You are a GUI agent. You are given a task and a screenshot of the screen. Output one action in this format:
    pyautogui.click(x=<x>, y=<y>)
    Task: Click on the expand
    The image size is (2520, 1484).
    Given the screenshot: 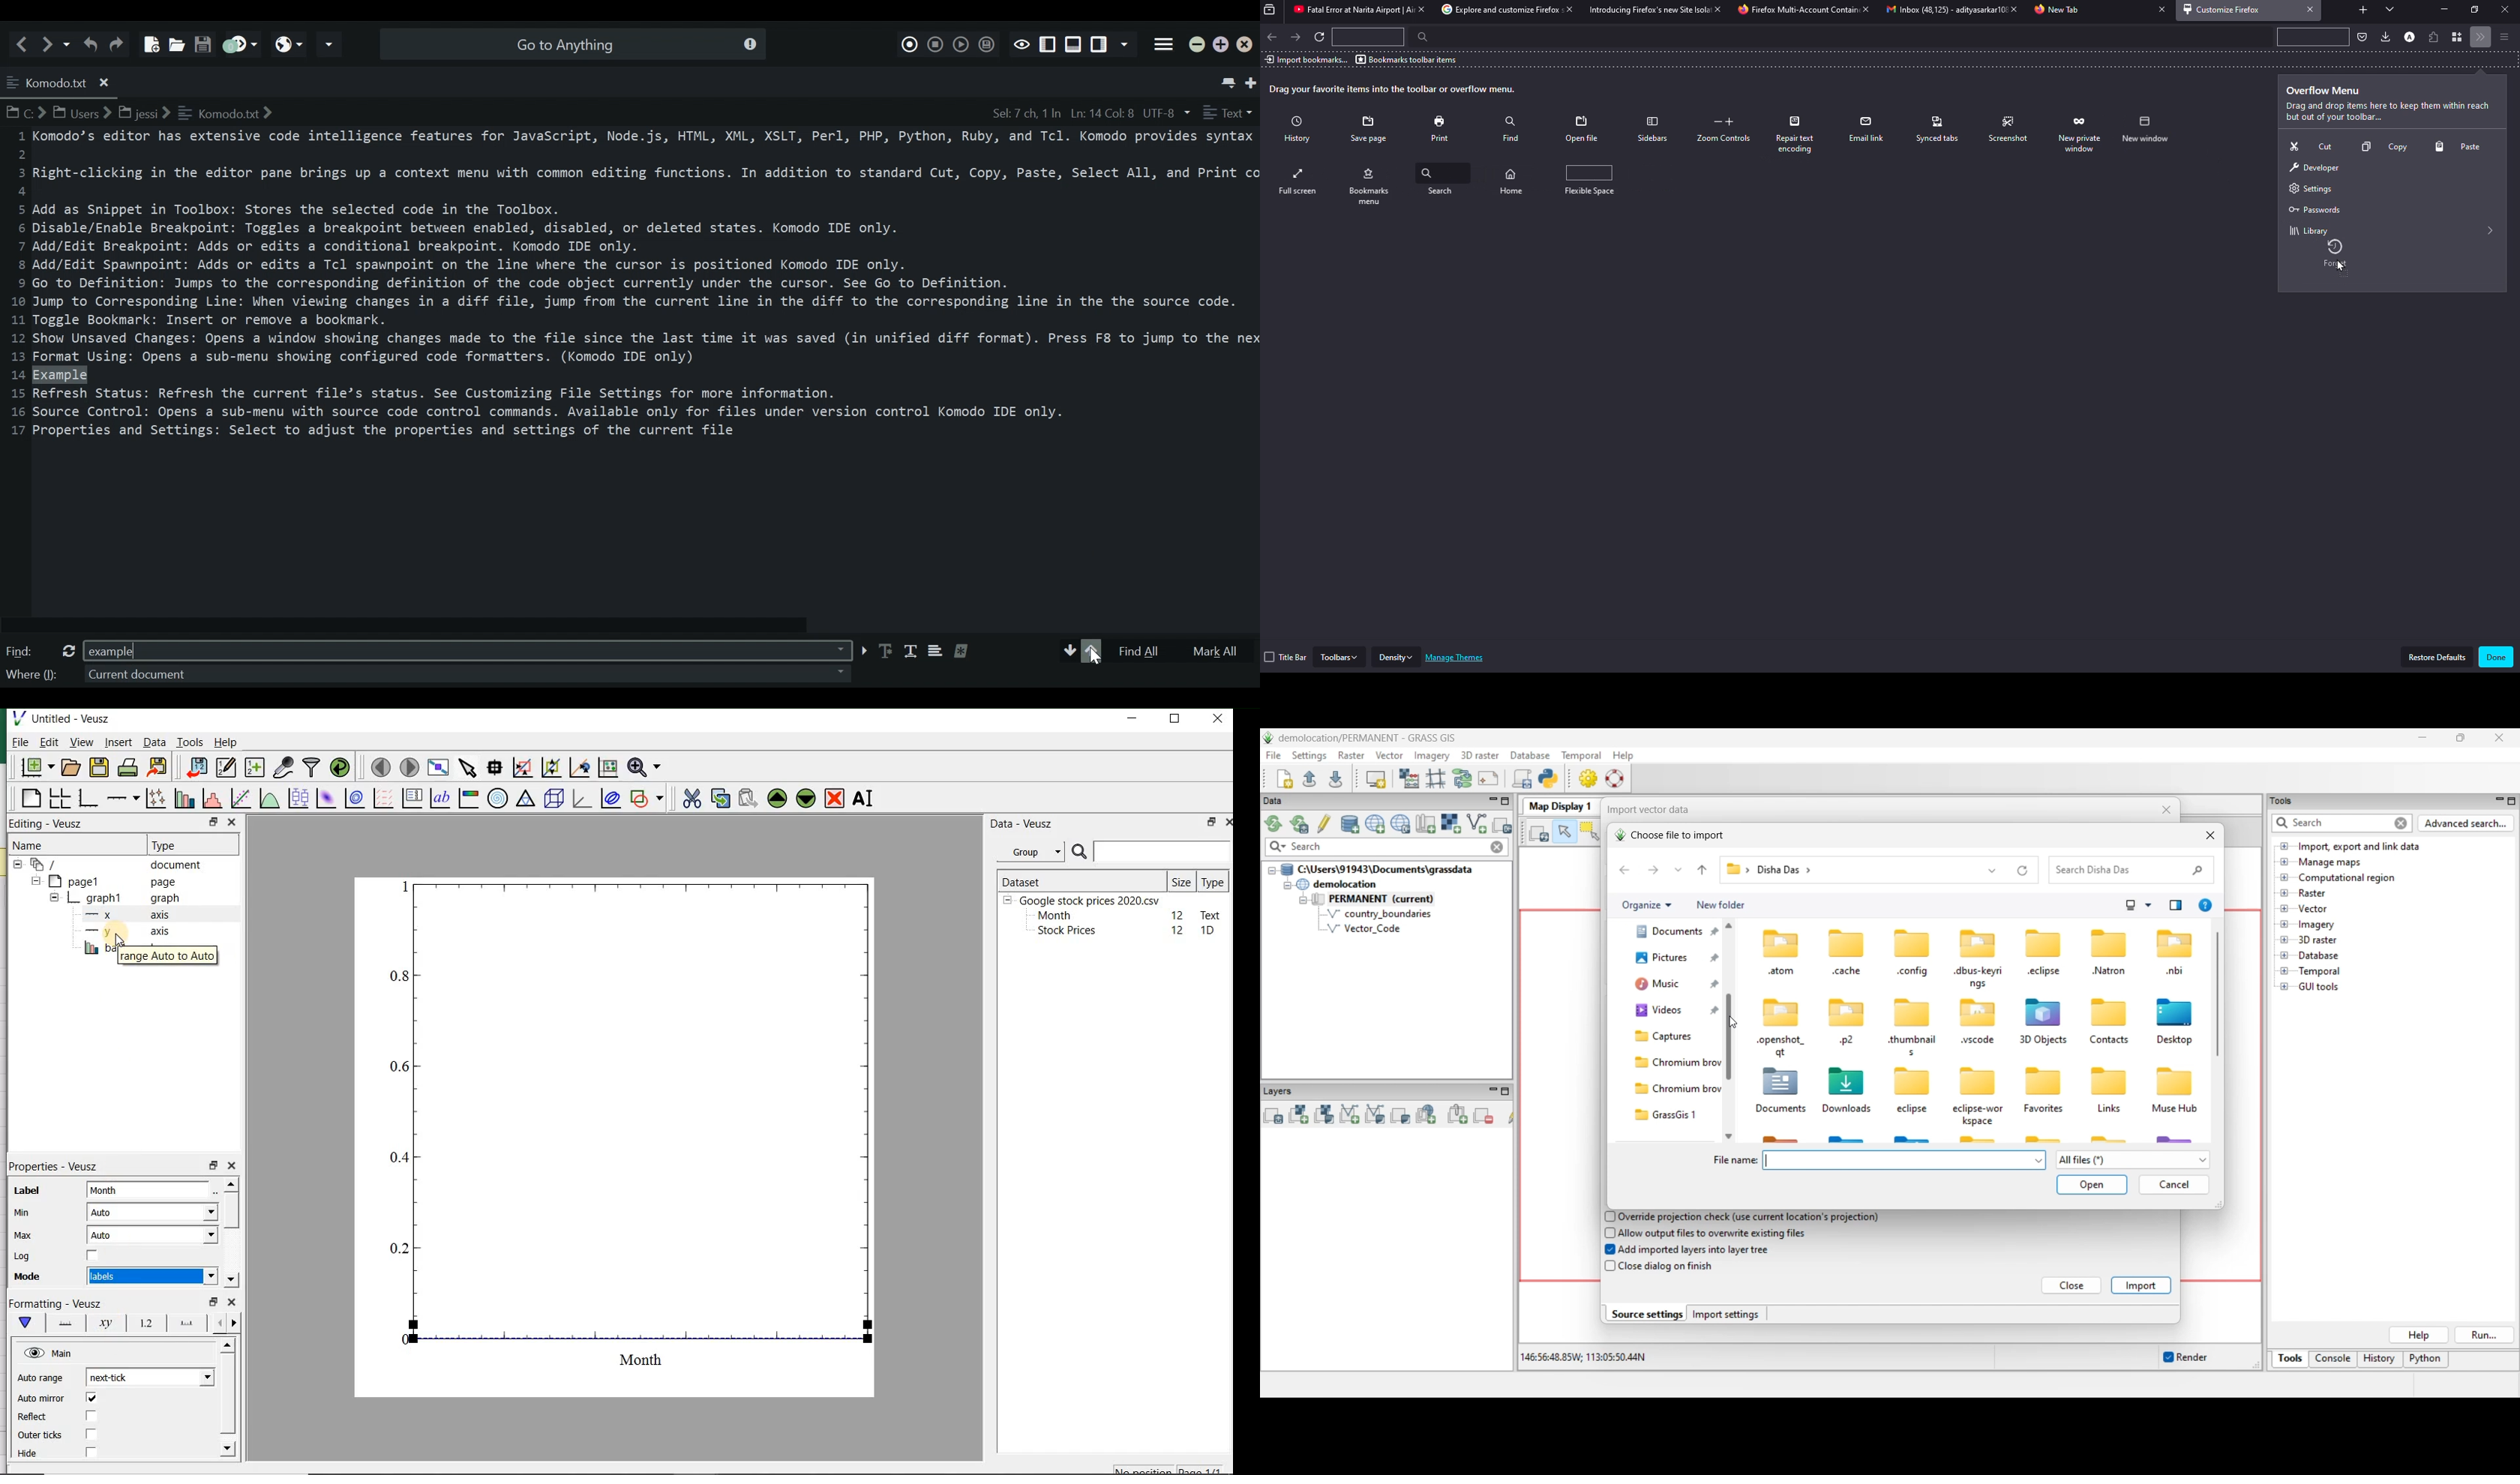 What is the action you would take?
    pyautogui.click(x=2491, y=230)
    